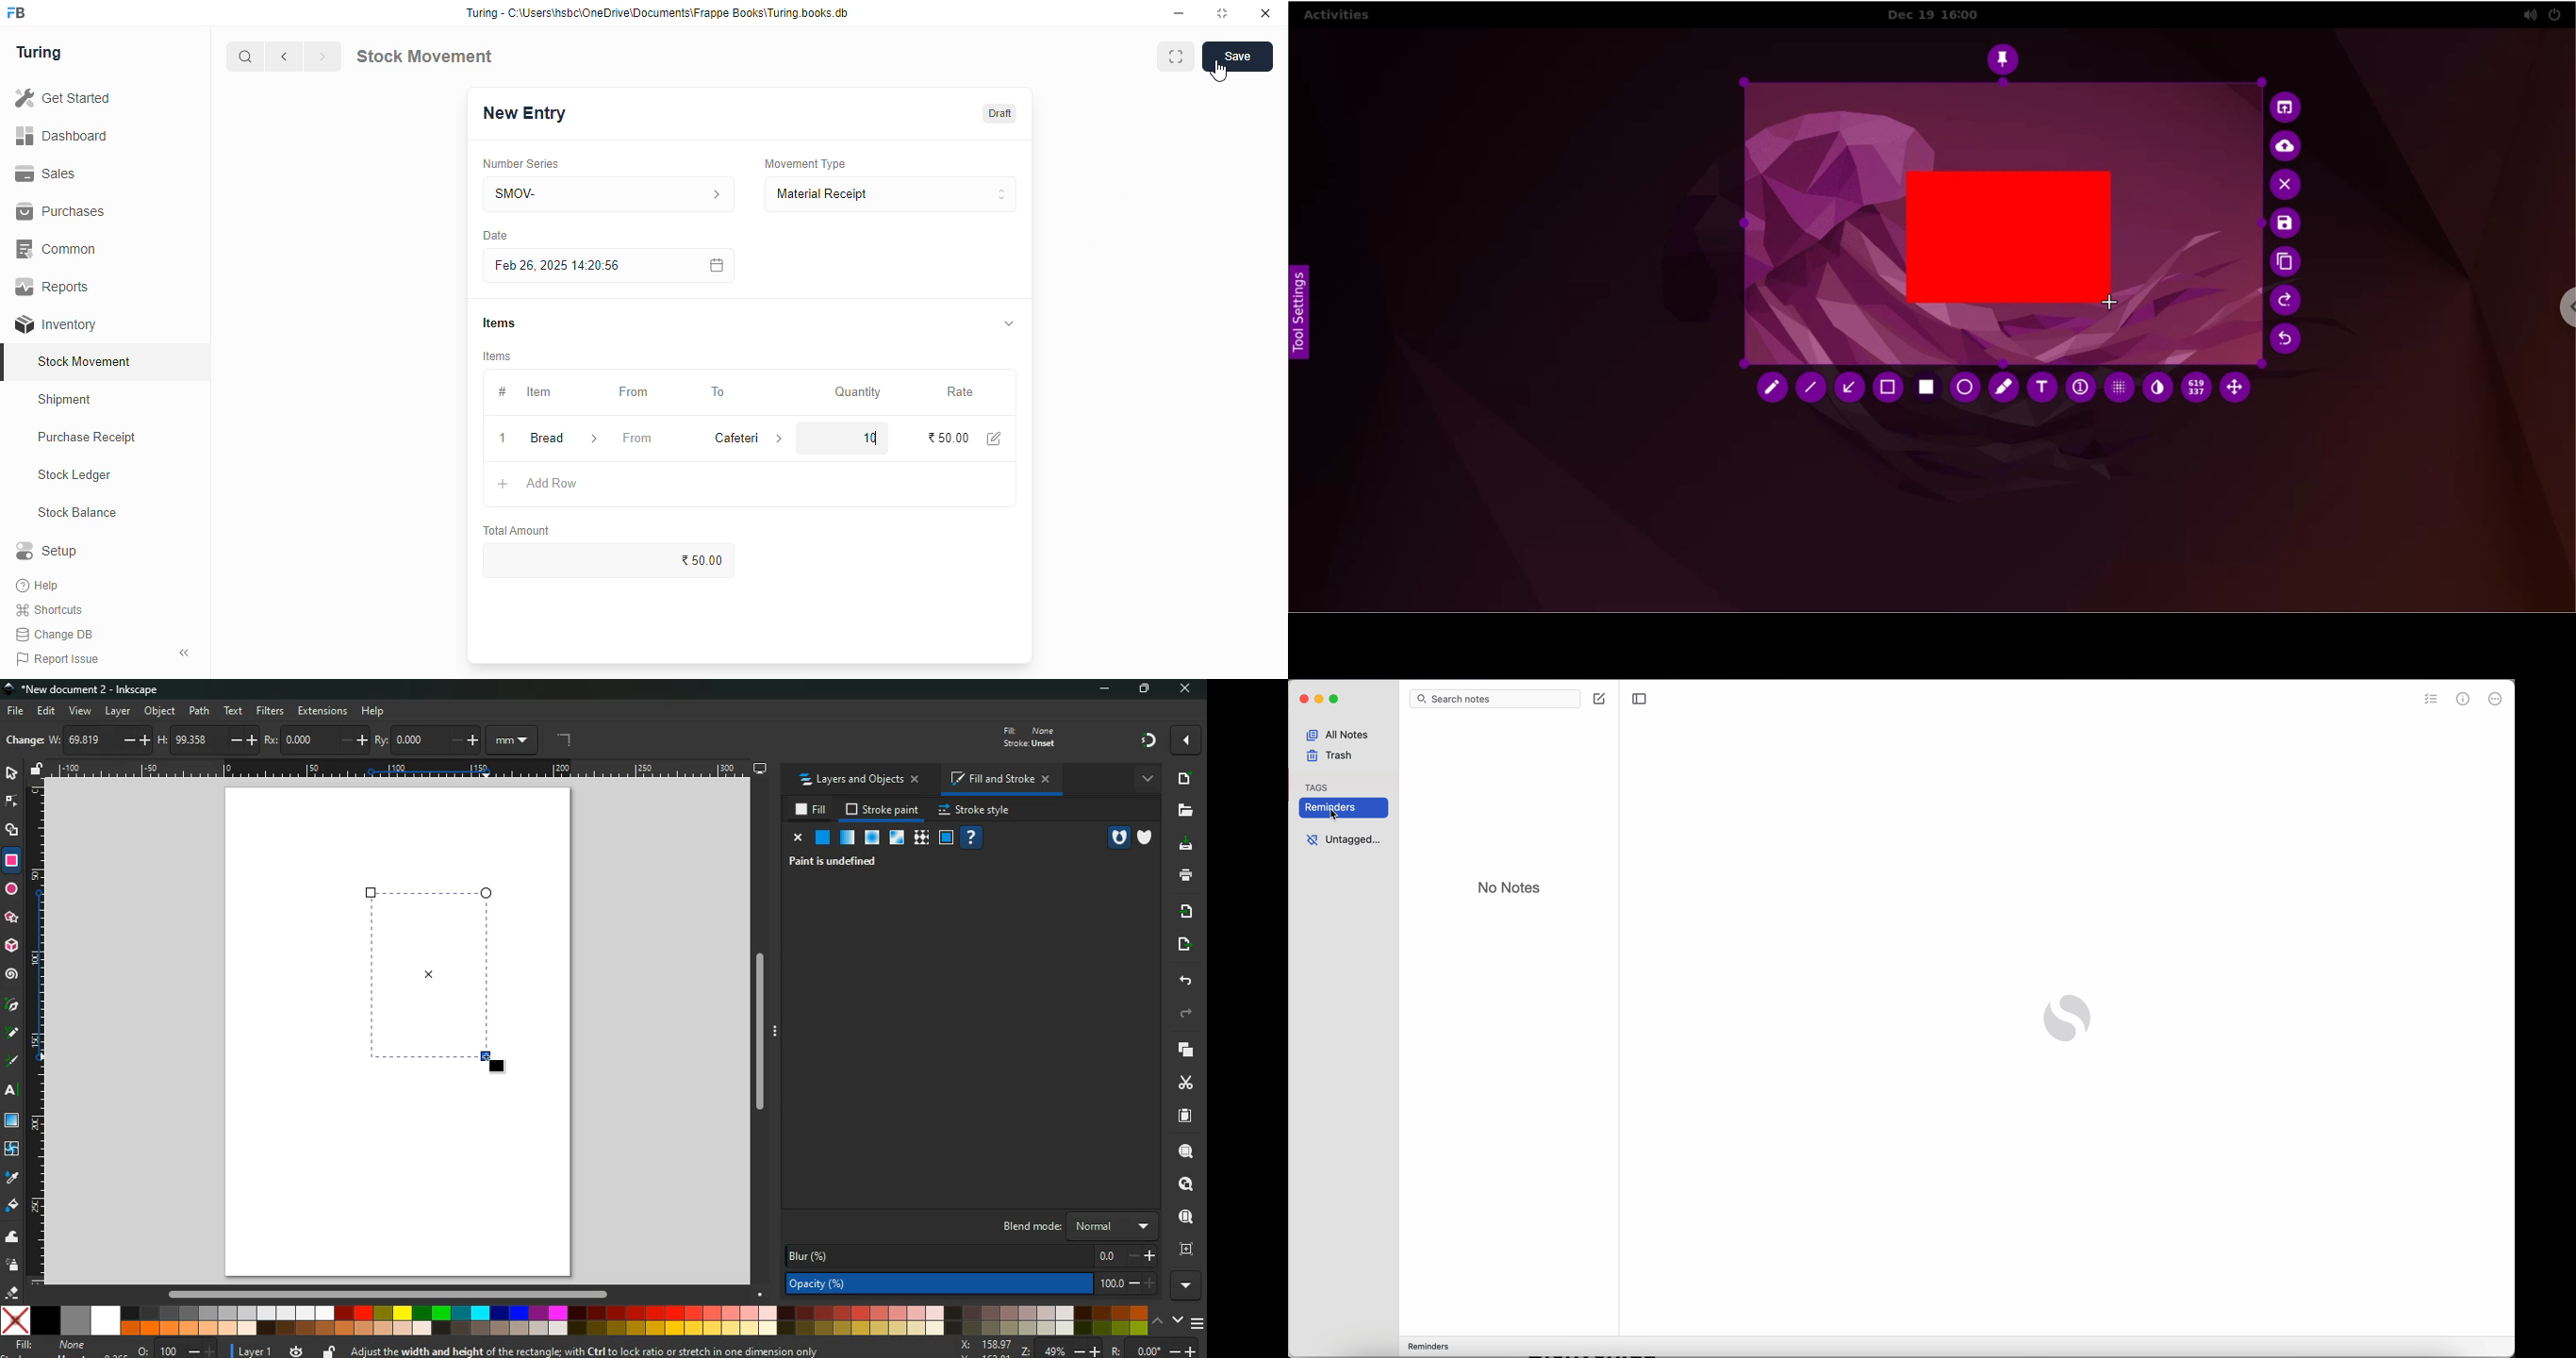 The image size is (2576, 1372). Describe the element at coordinates (192, 740) in the screenshot. I see `h` at that location.